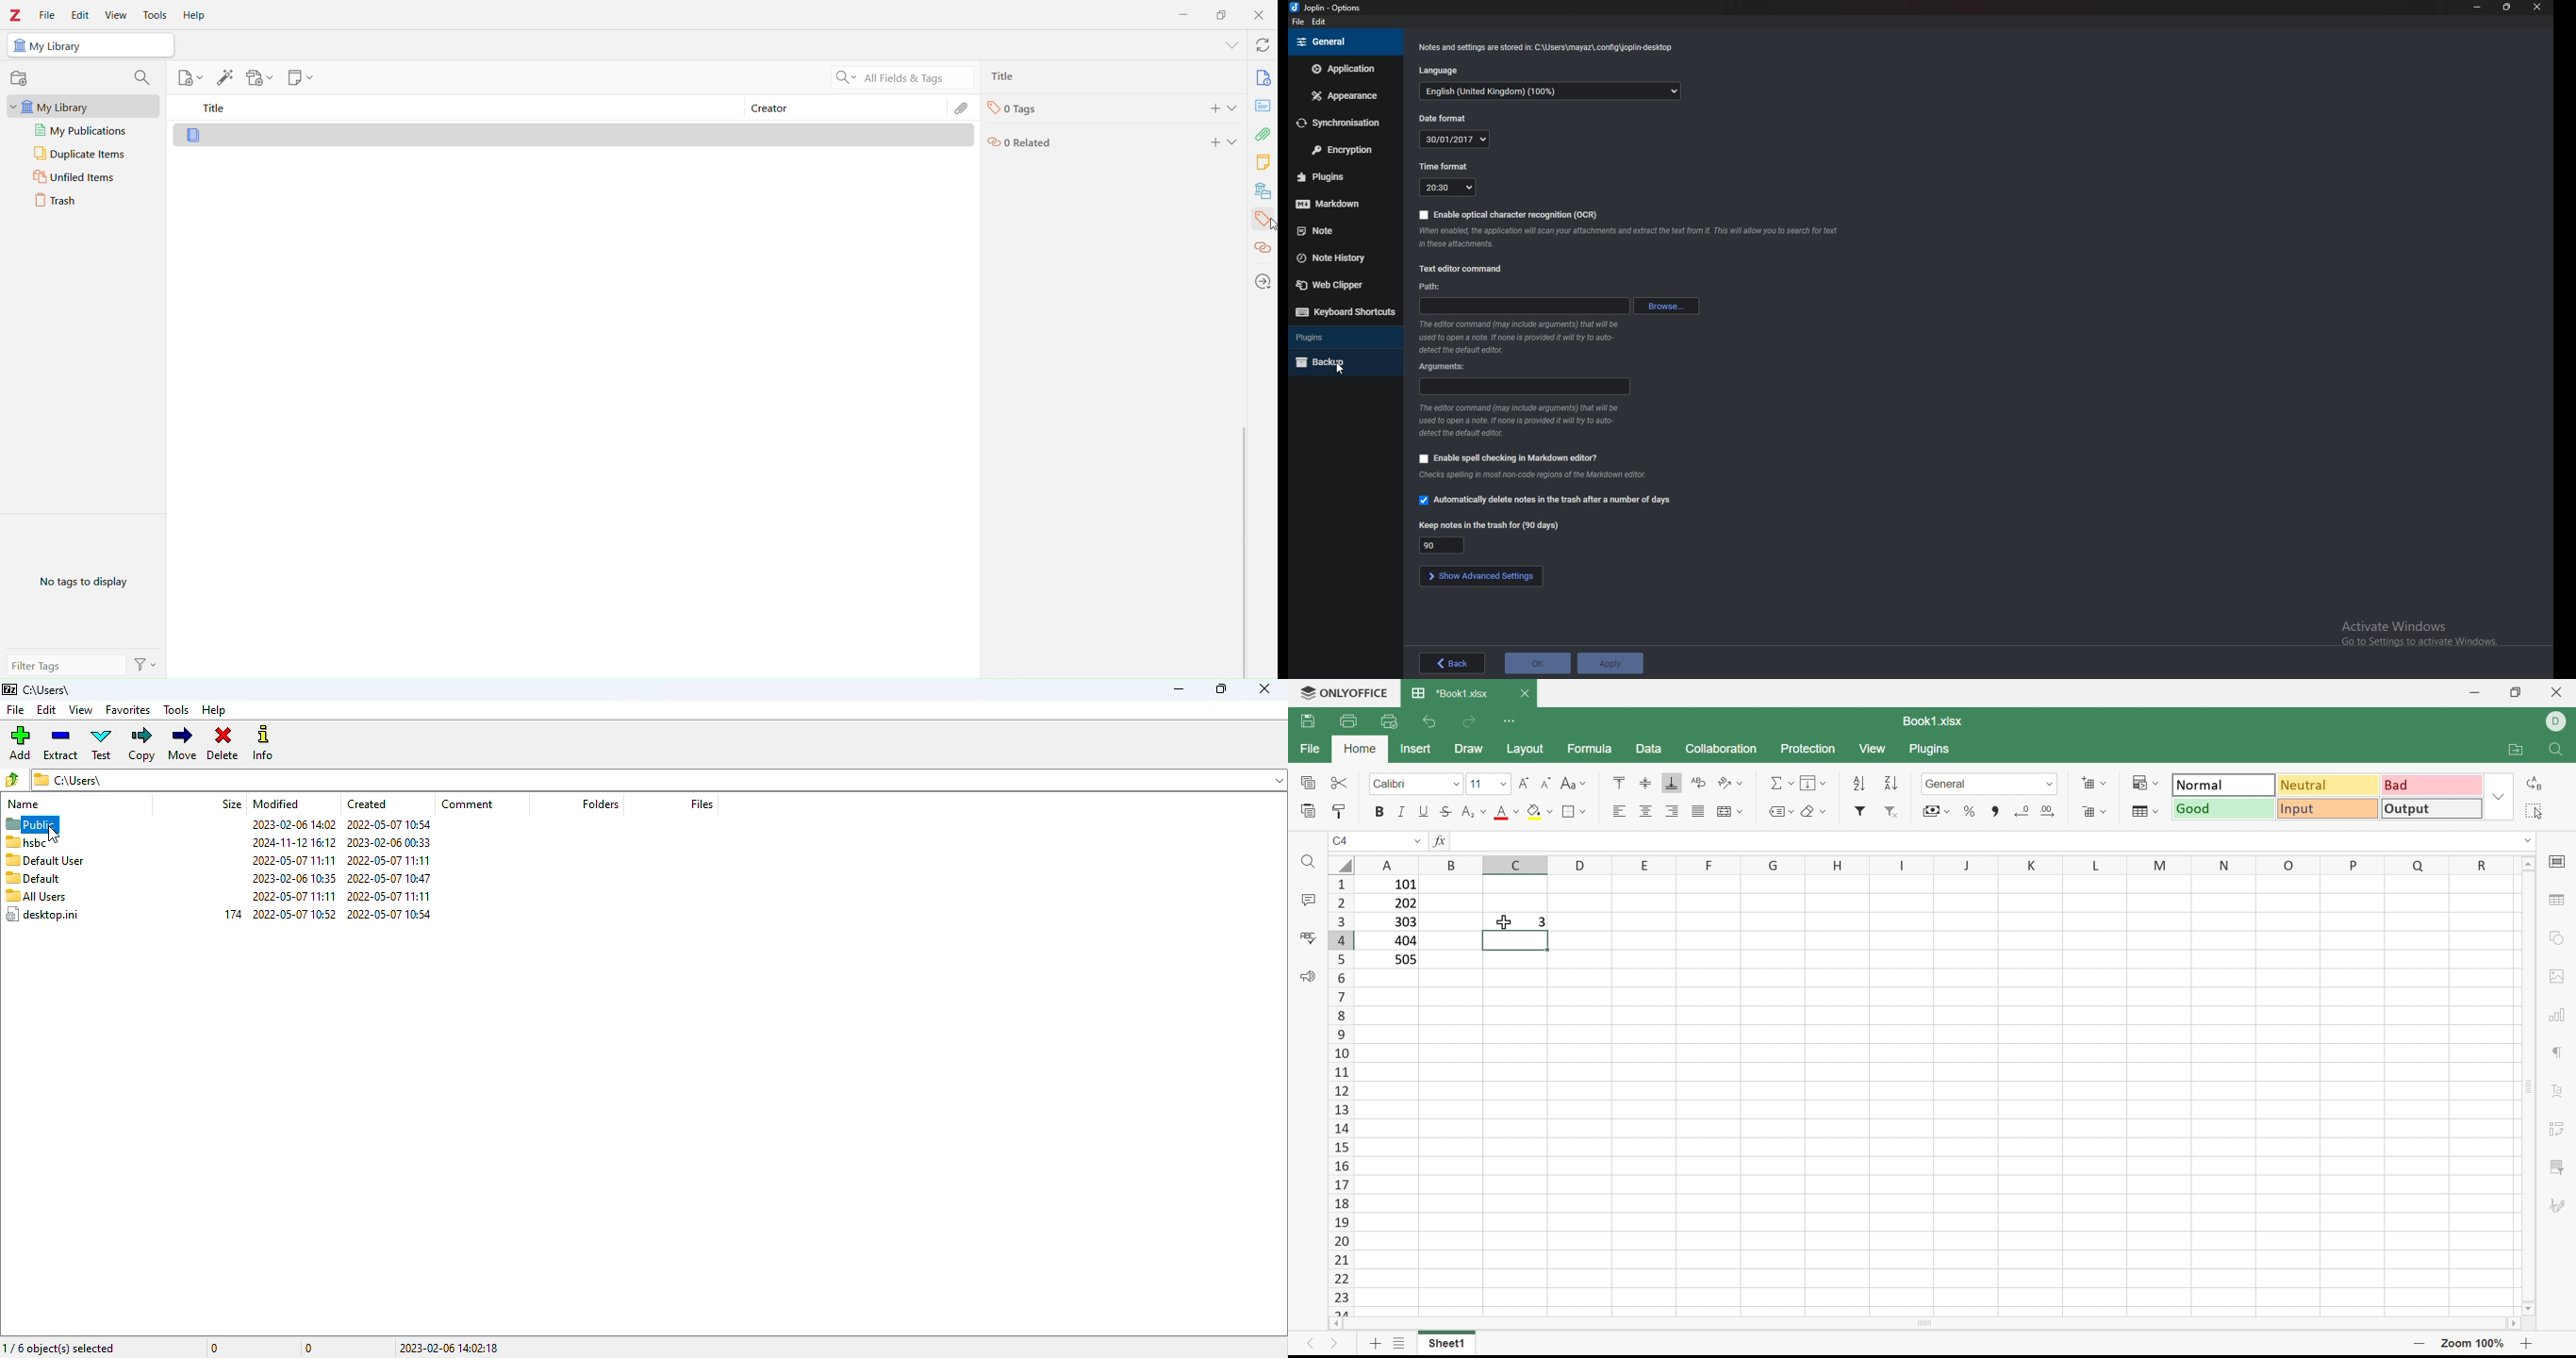 The width and height of the screenshot is (2576, 1372). I want to click on Info, so click(1524, 419).